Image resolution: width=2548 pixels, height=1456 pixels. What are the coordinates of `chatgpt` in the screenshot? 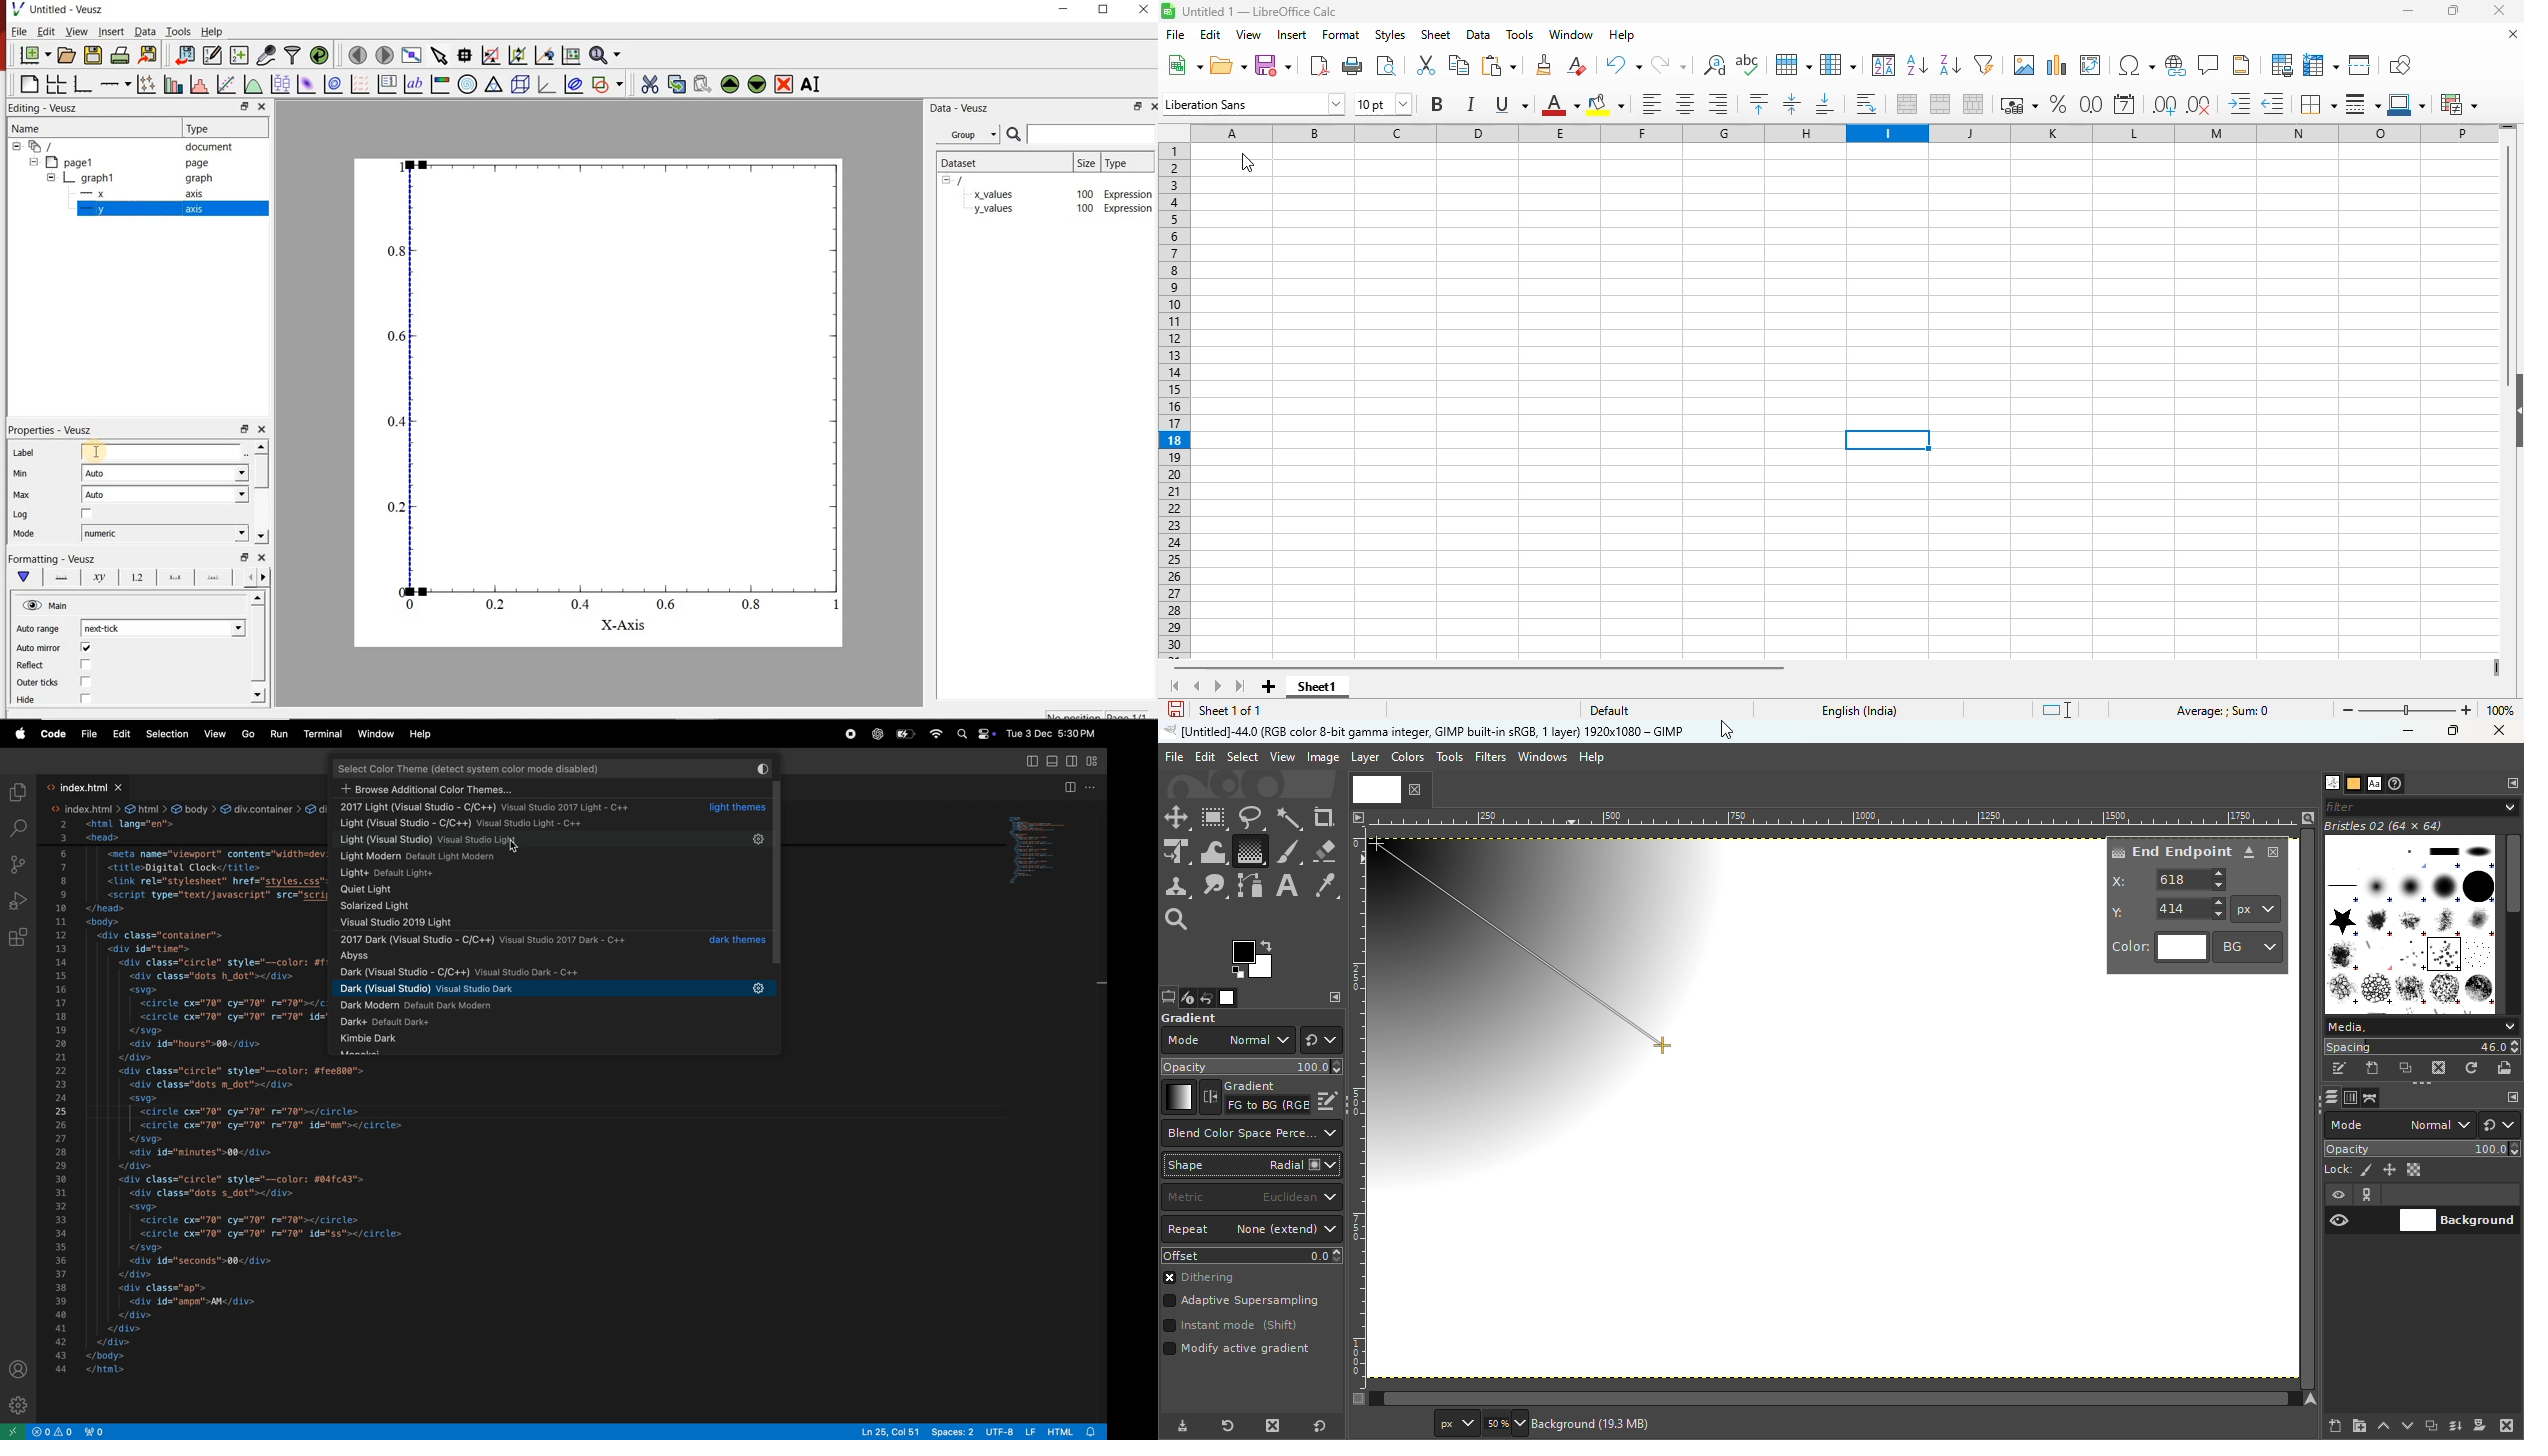 It's located at (877, 733).